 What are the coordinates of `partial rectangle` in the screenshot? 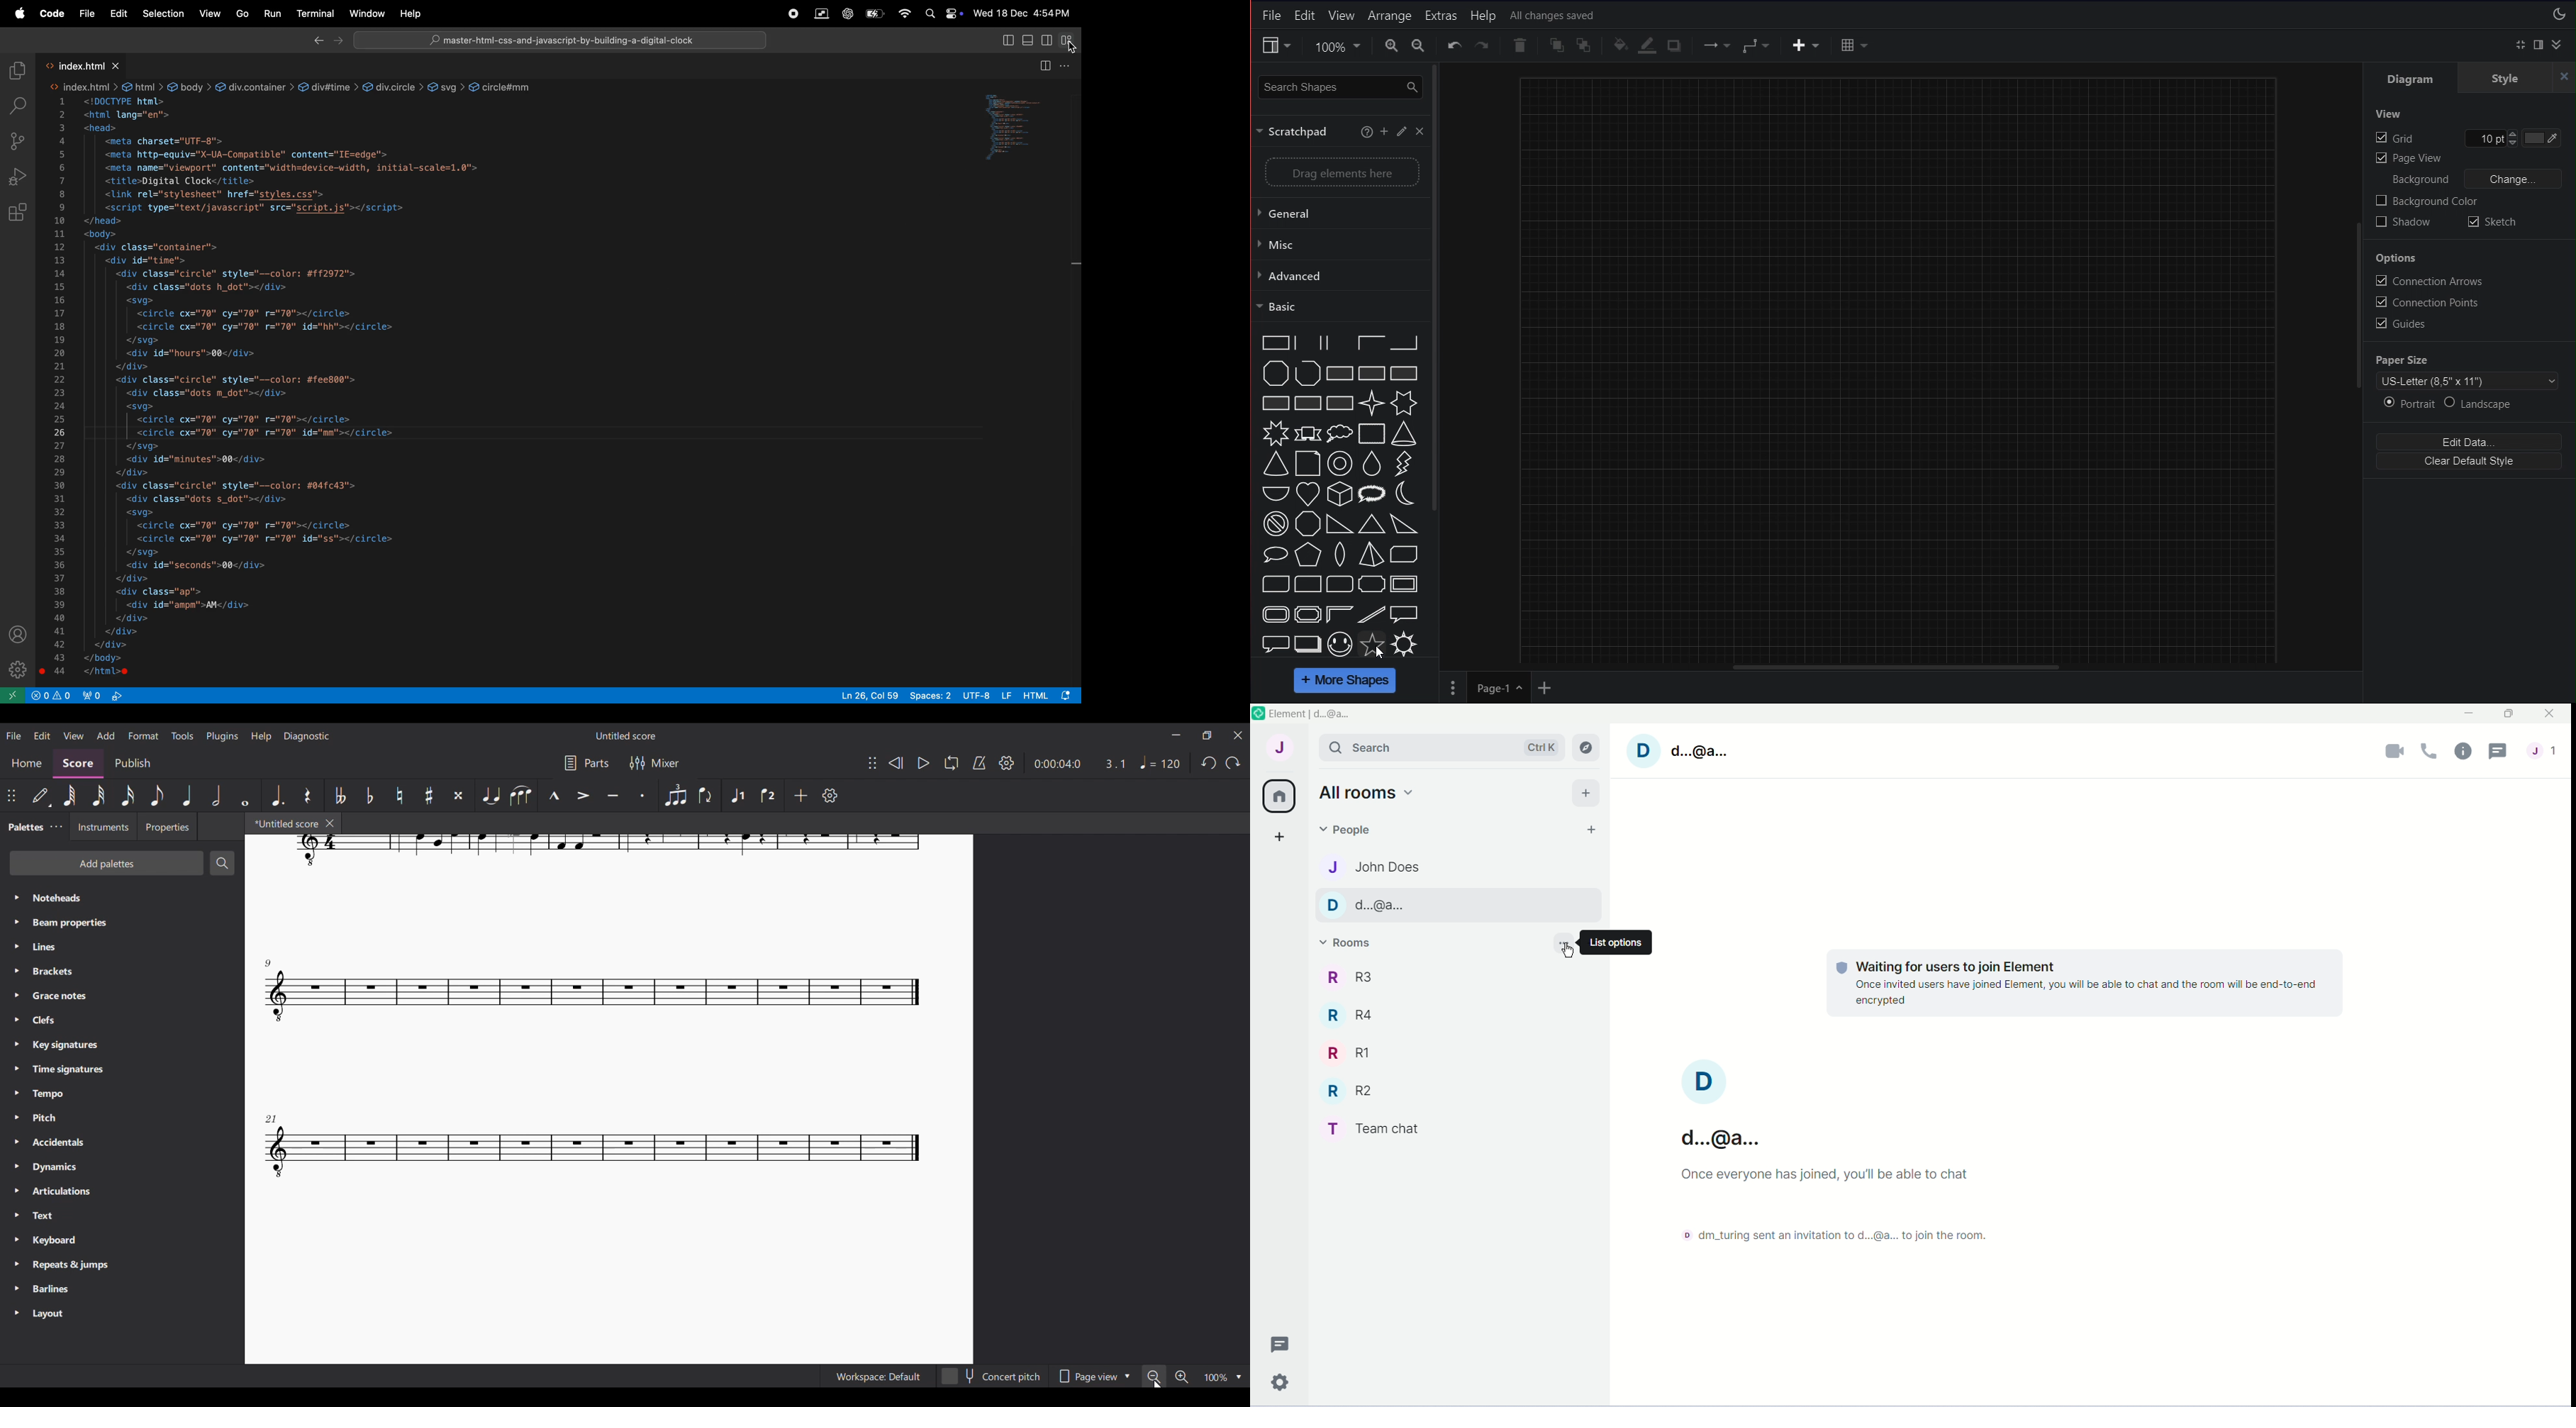 It's located at (1338, 343).